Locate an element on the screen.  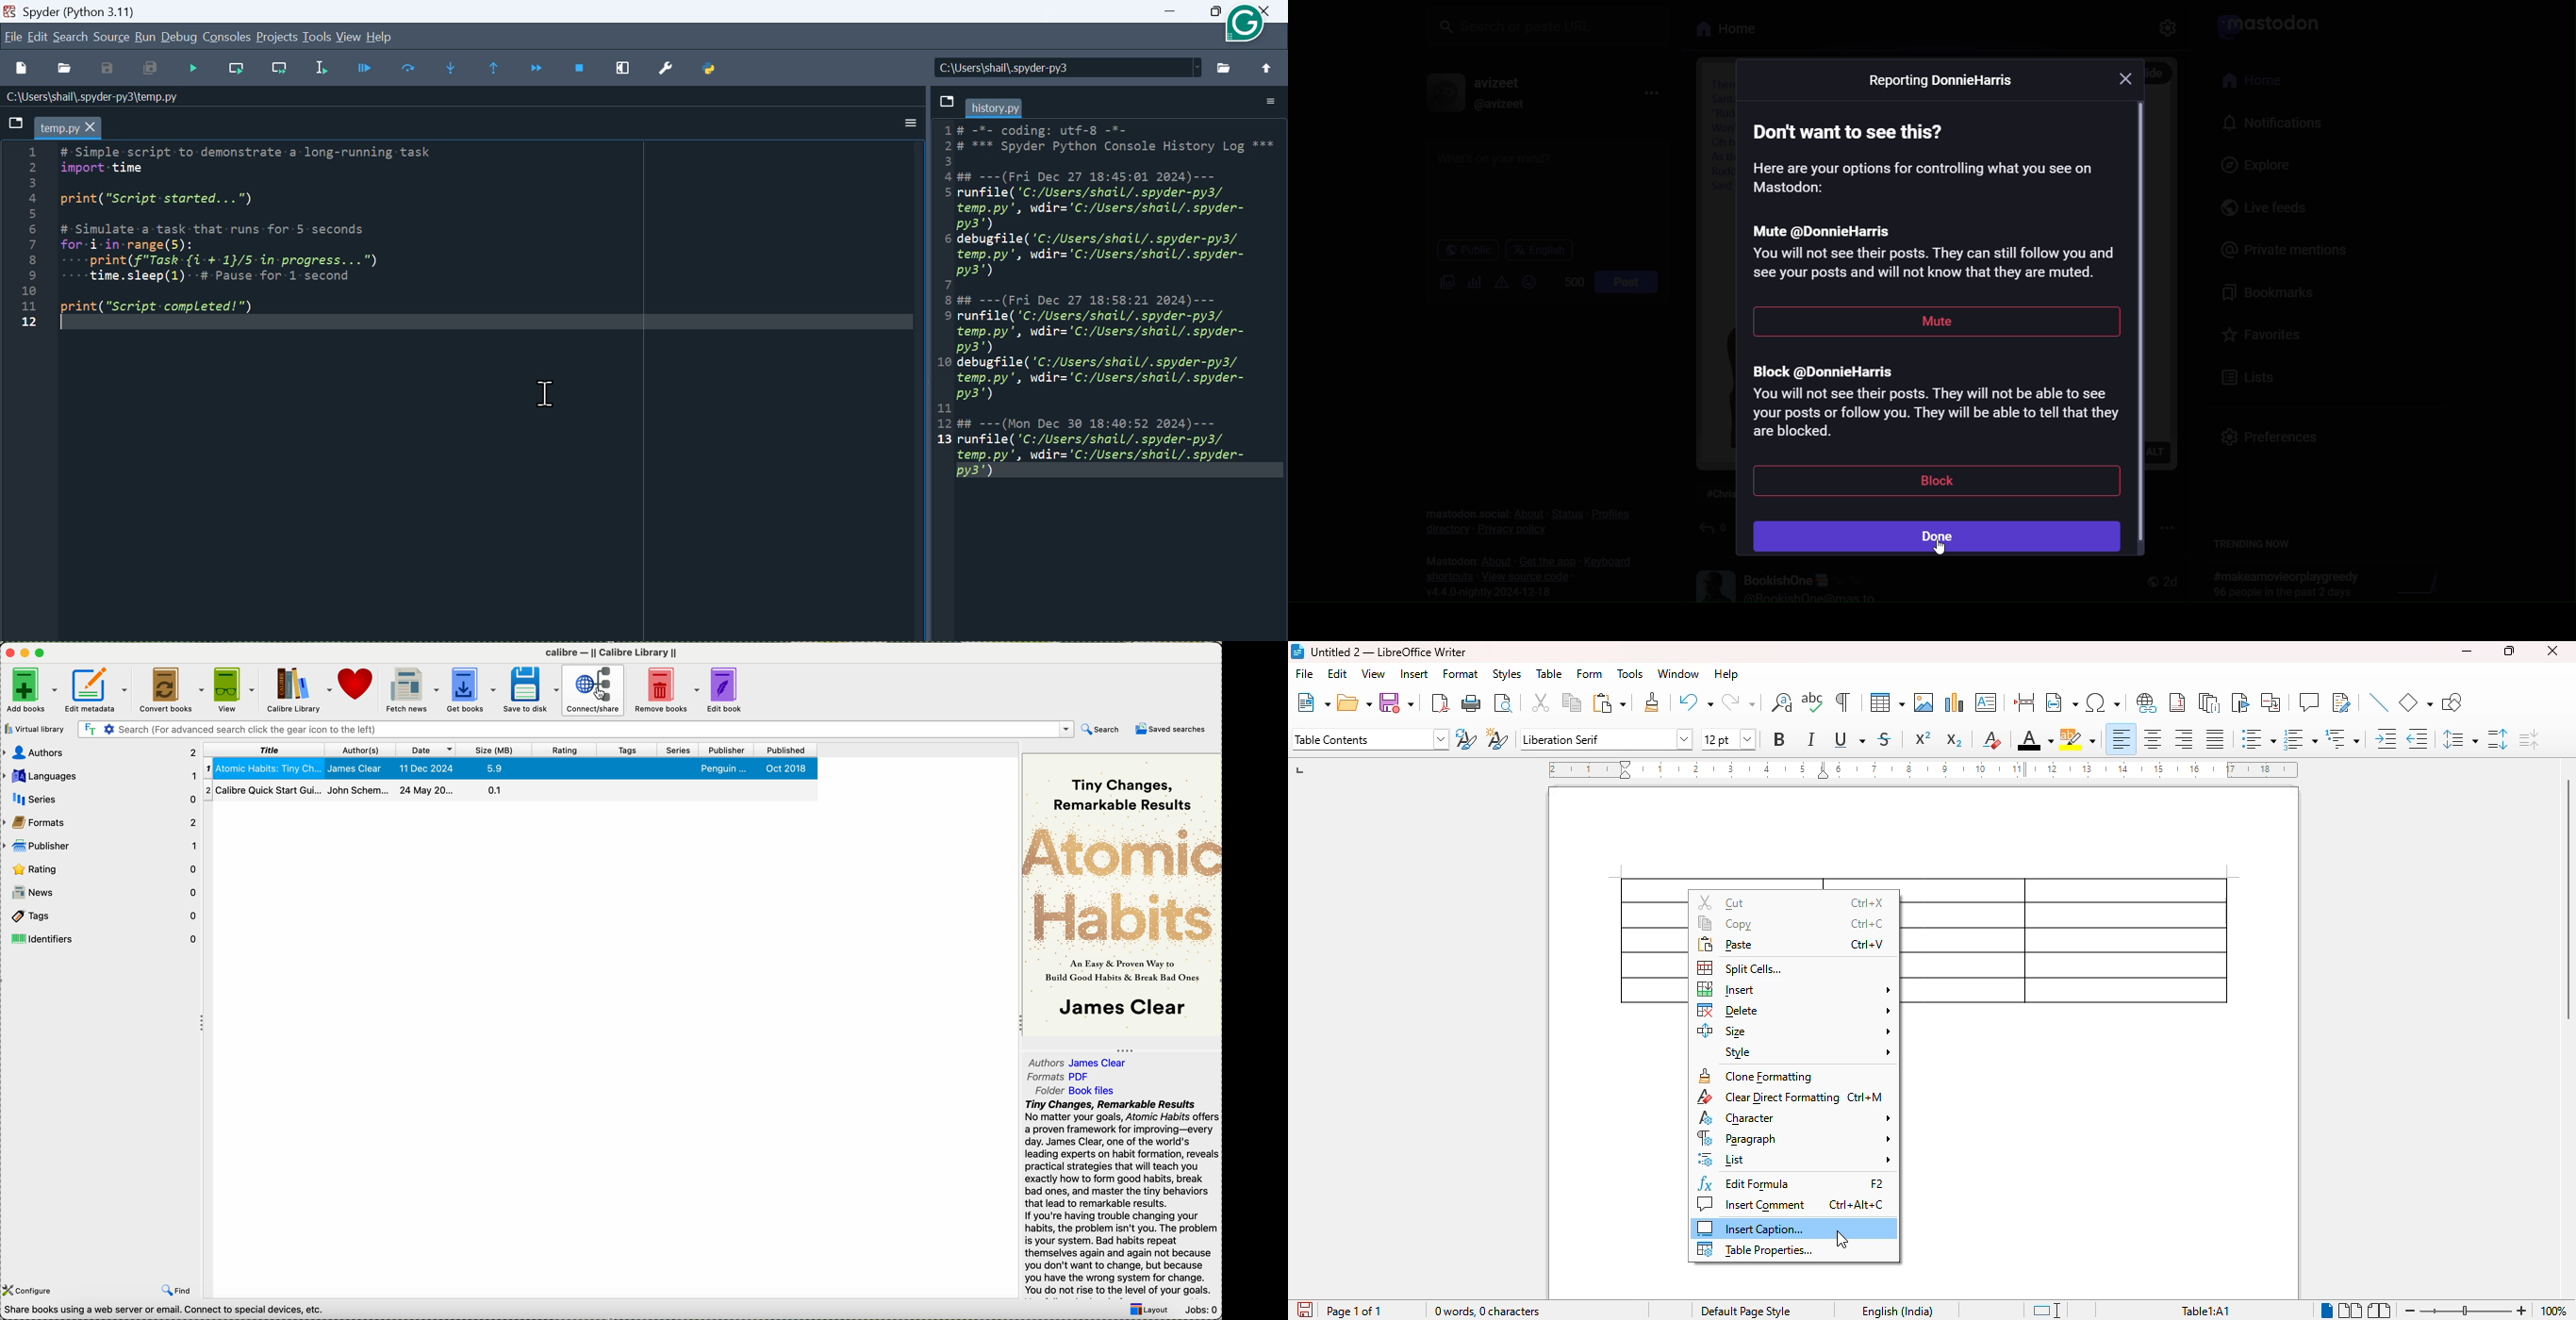
search is located at coordinates (1550, 25).